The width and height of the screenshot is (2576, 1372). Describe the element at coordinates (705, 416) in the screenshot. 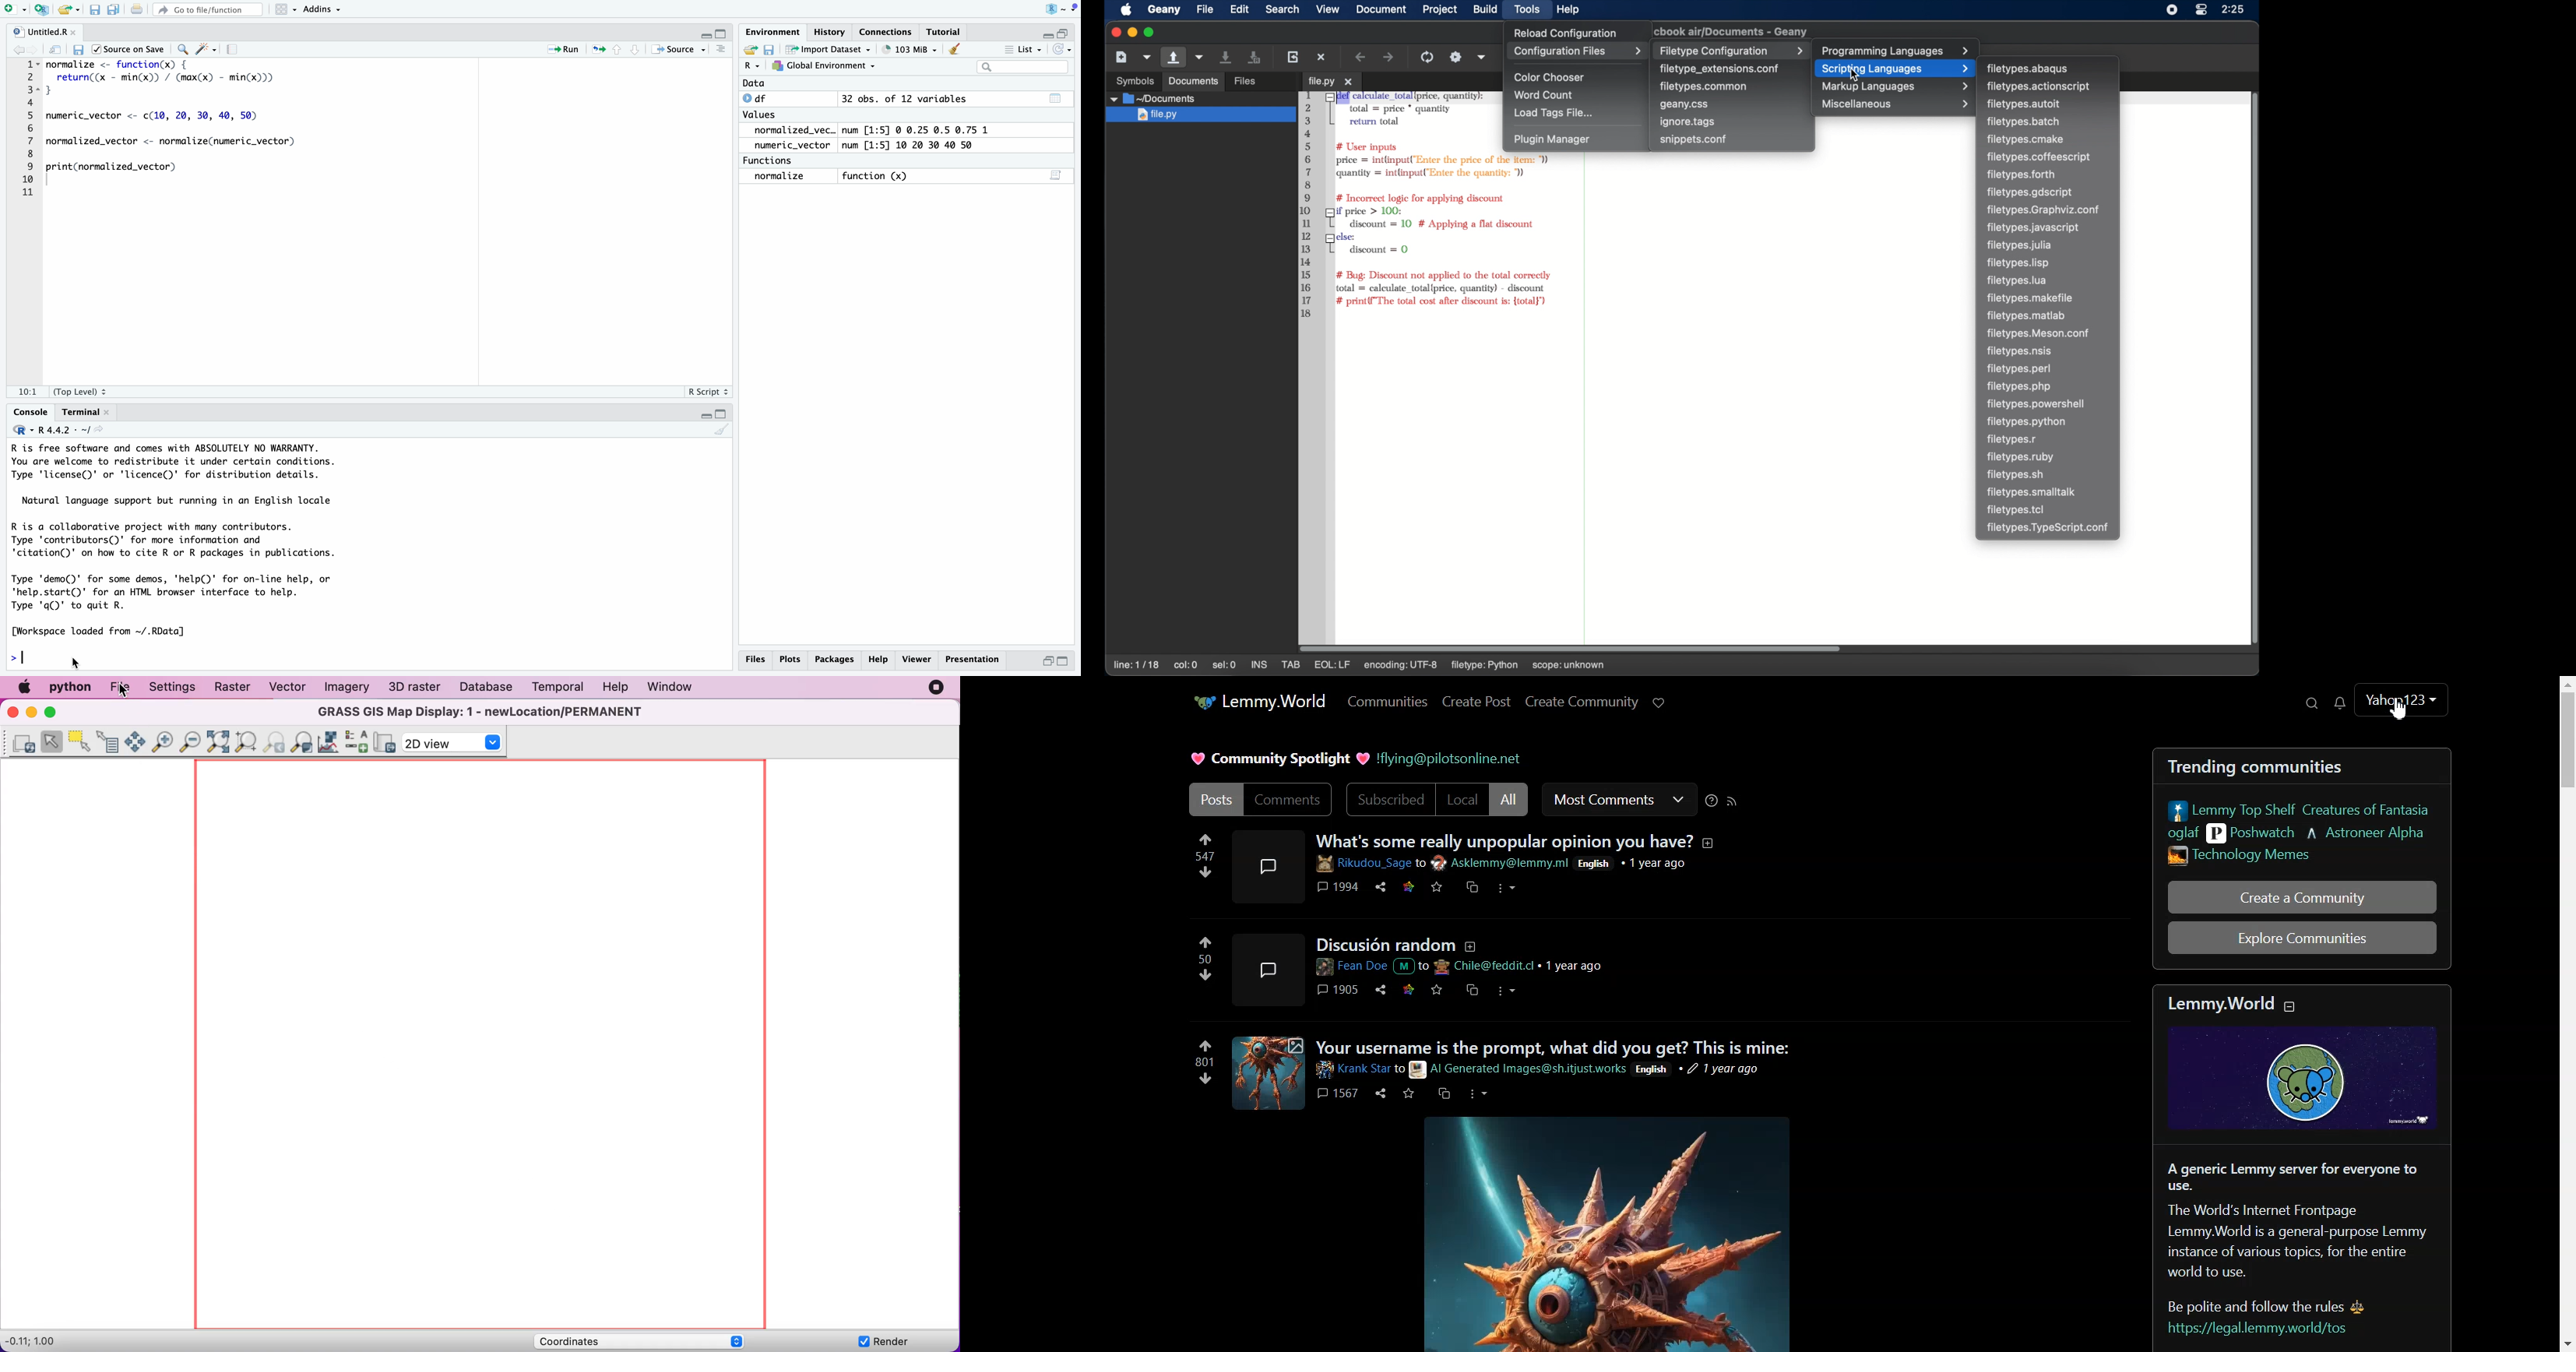

I see `Minimize` at that location.